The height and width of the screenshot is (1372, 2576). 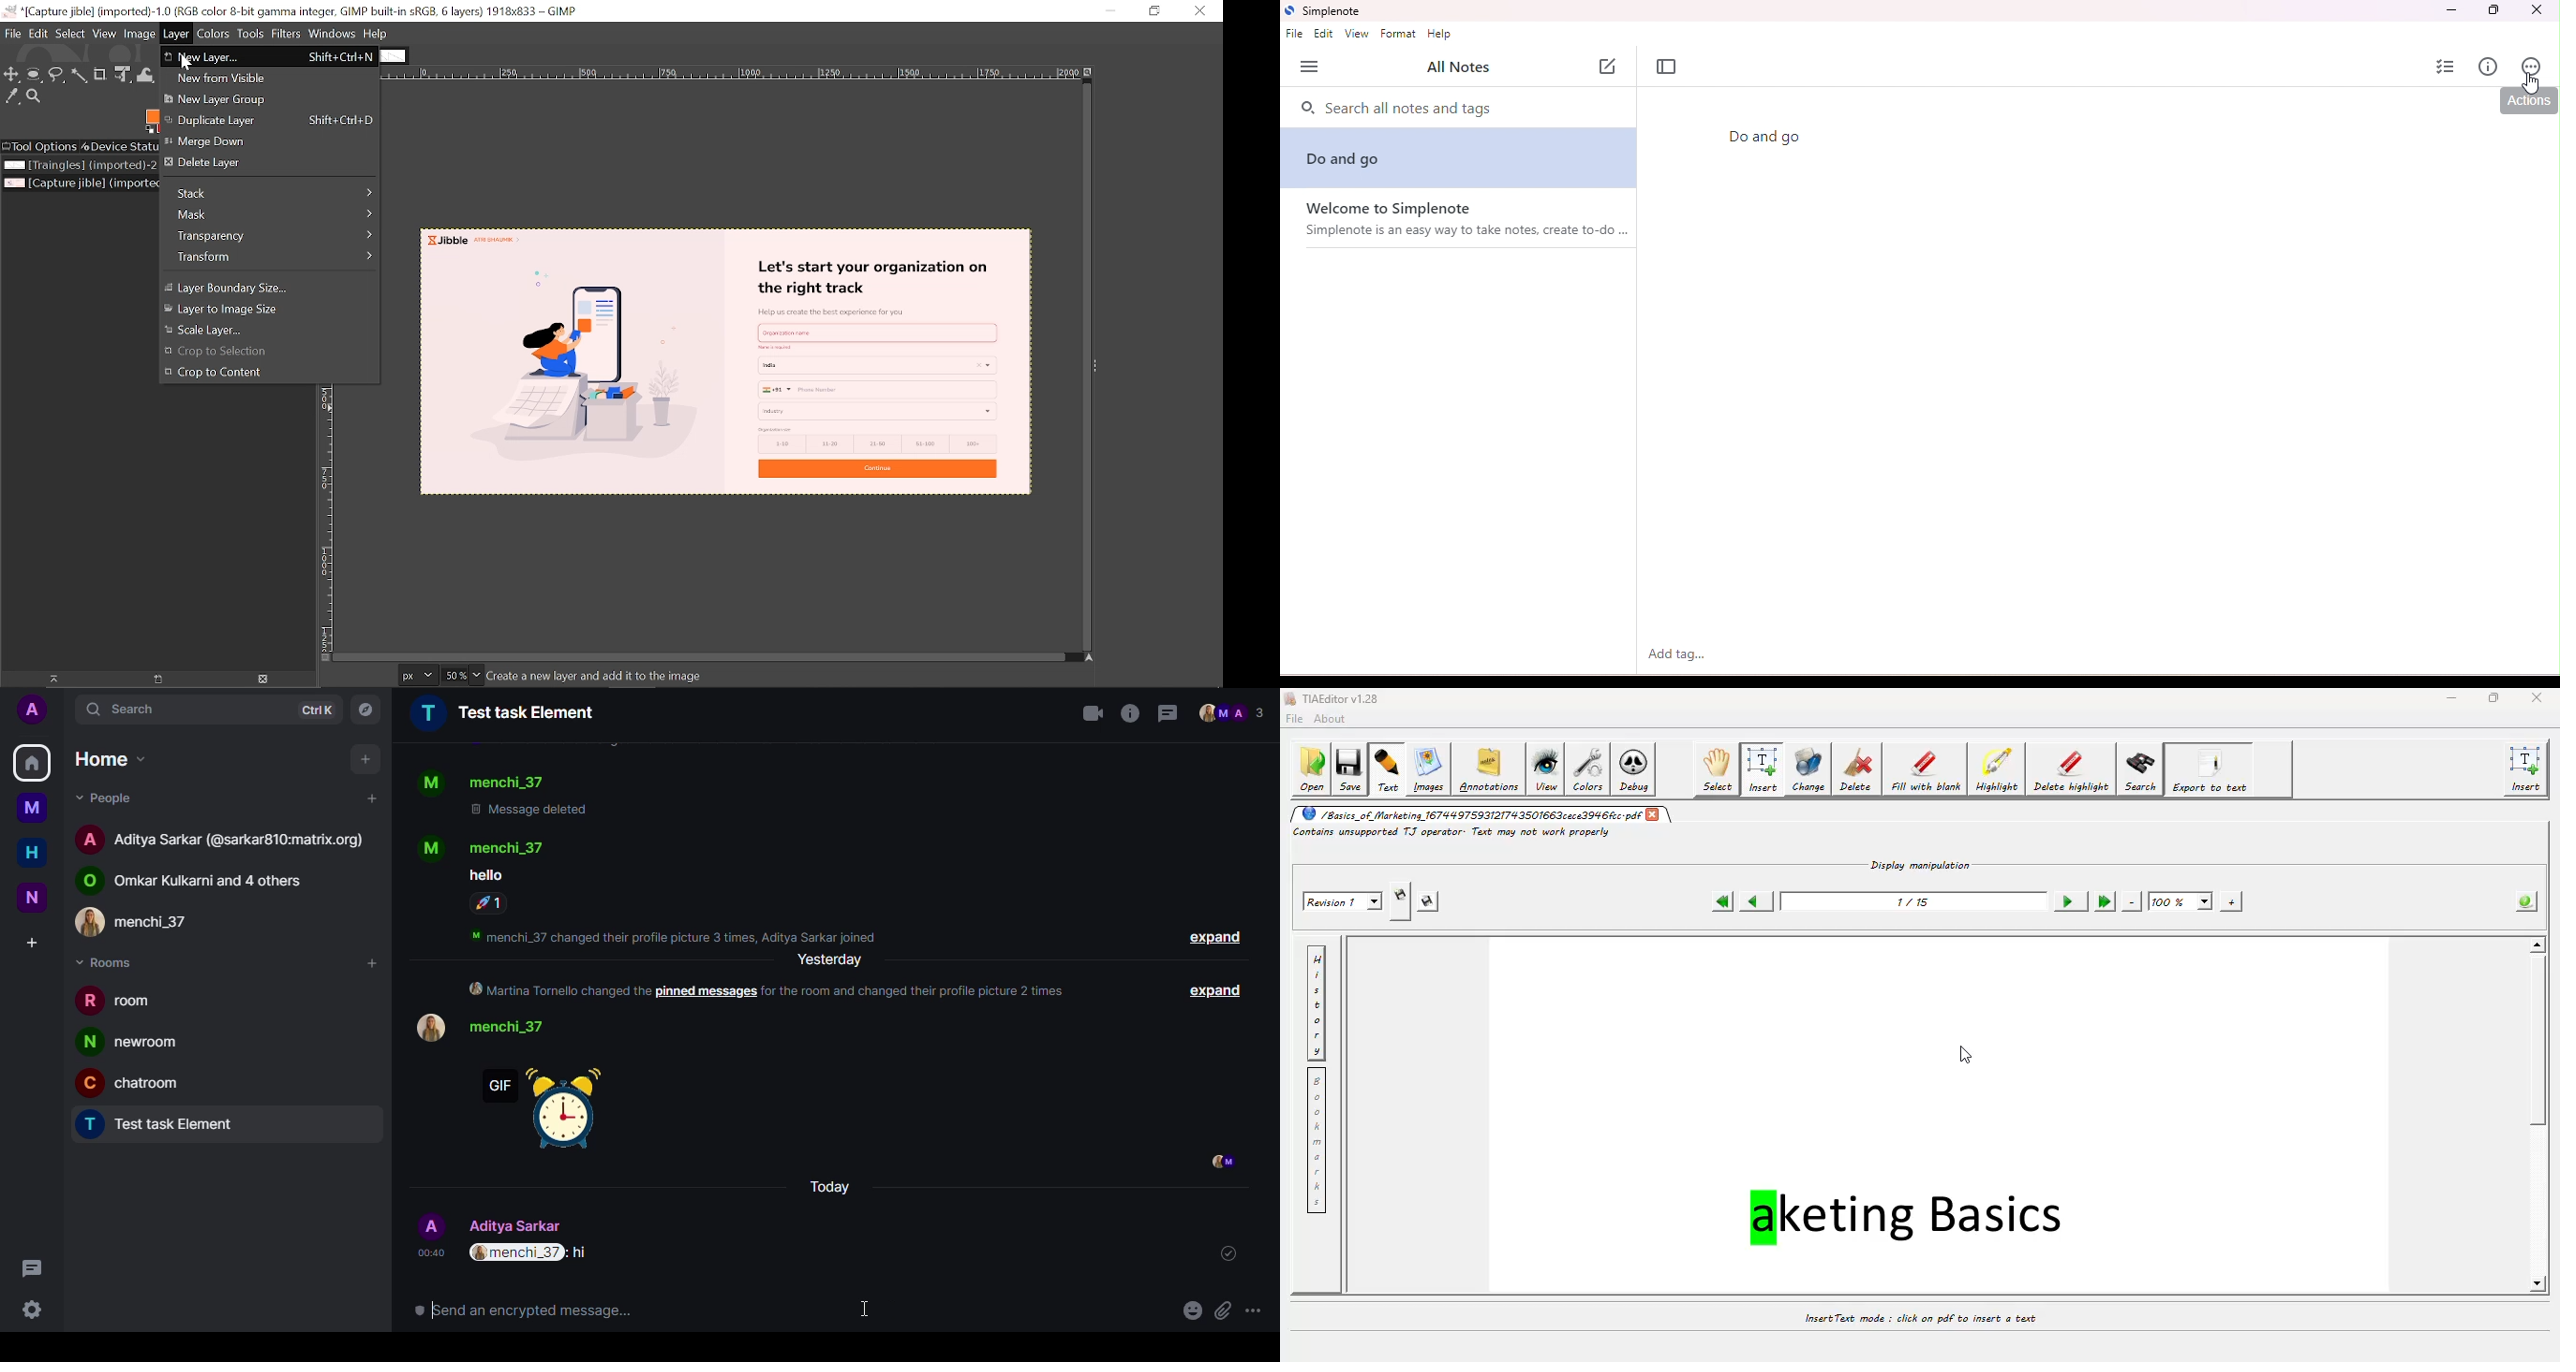 I want to click on today, so click(x=830, y=1187).